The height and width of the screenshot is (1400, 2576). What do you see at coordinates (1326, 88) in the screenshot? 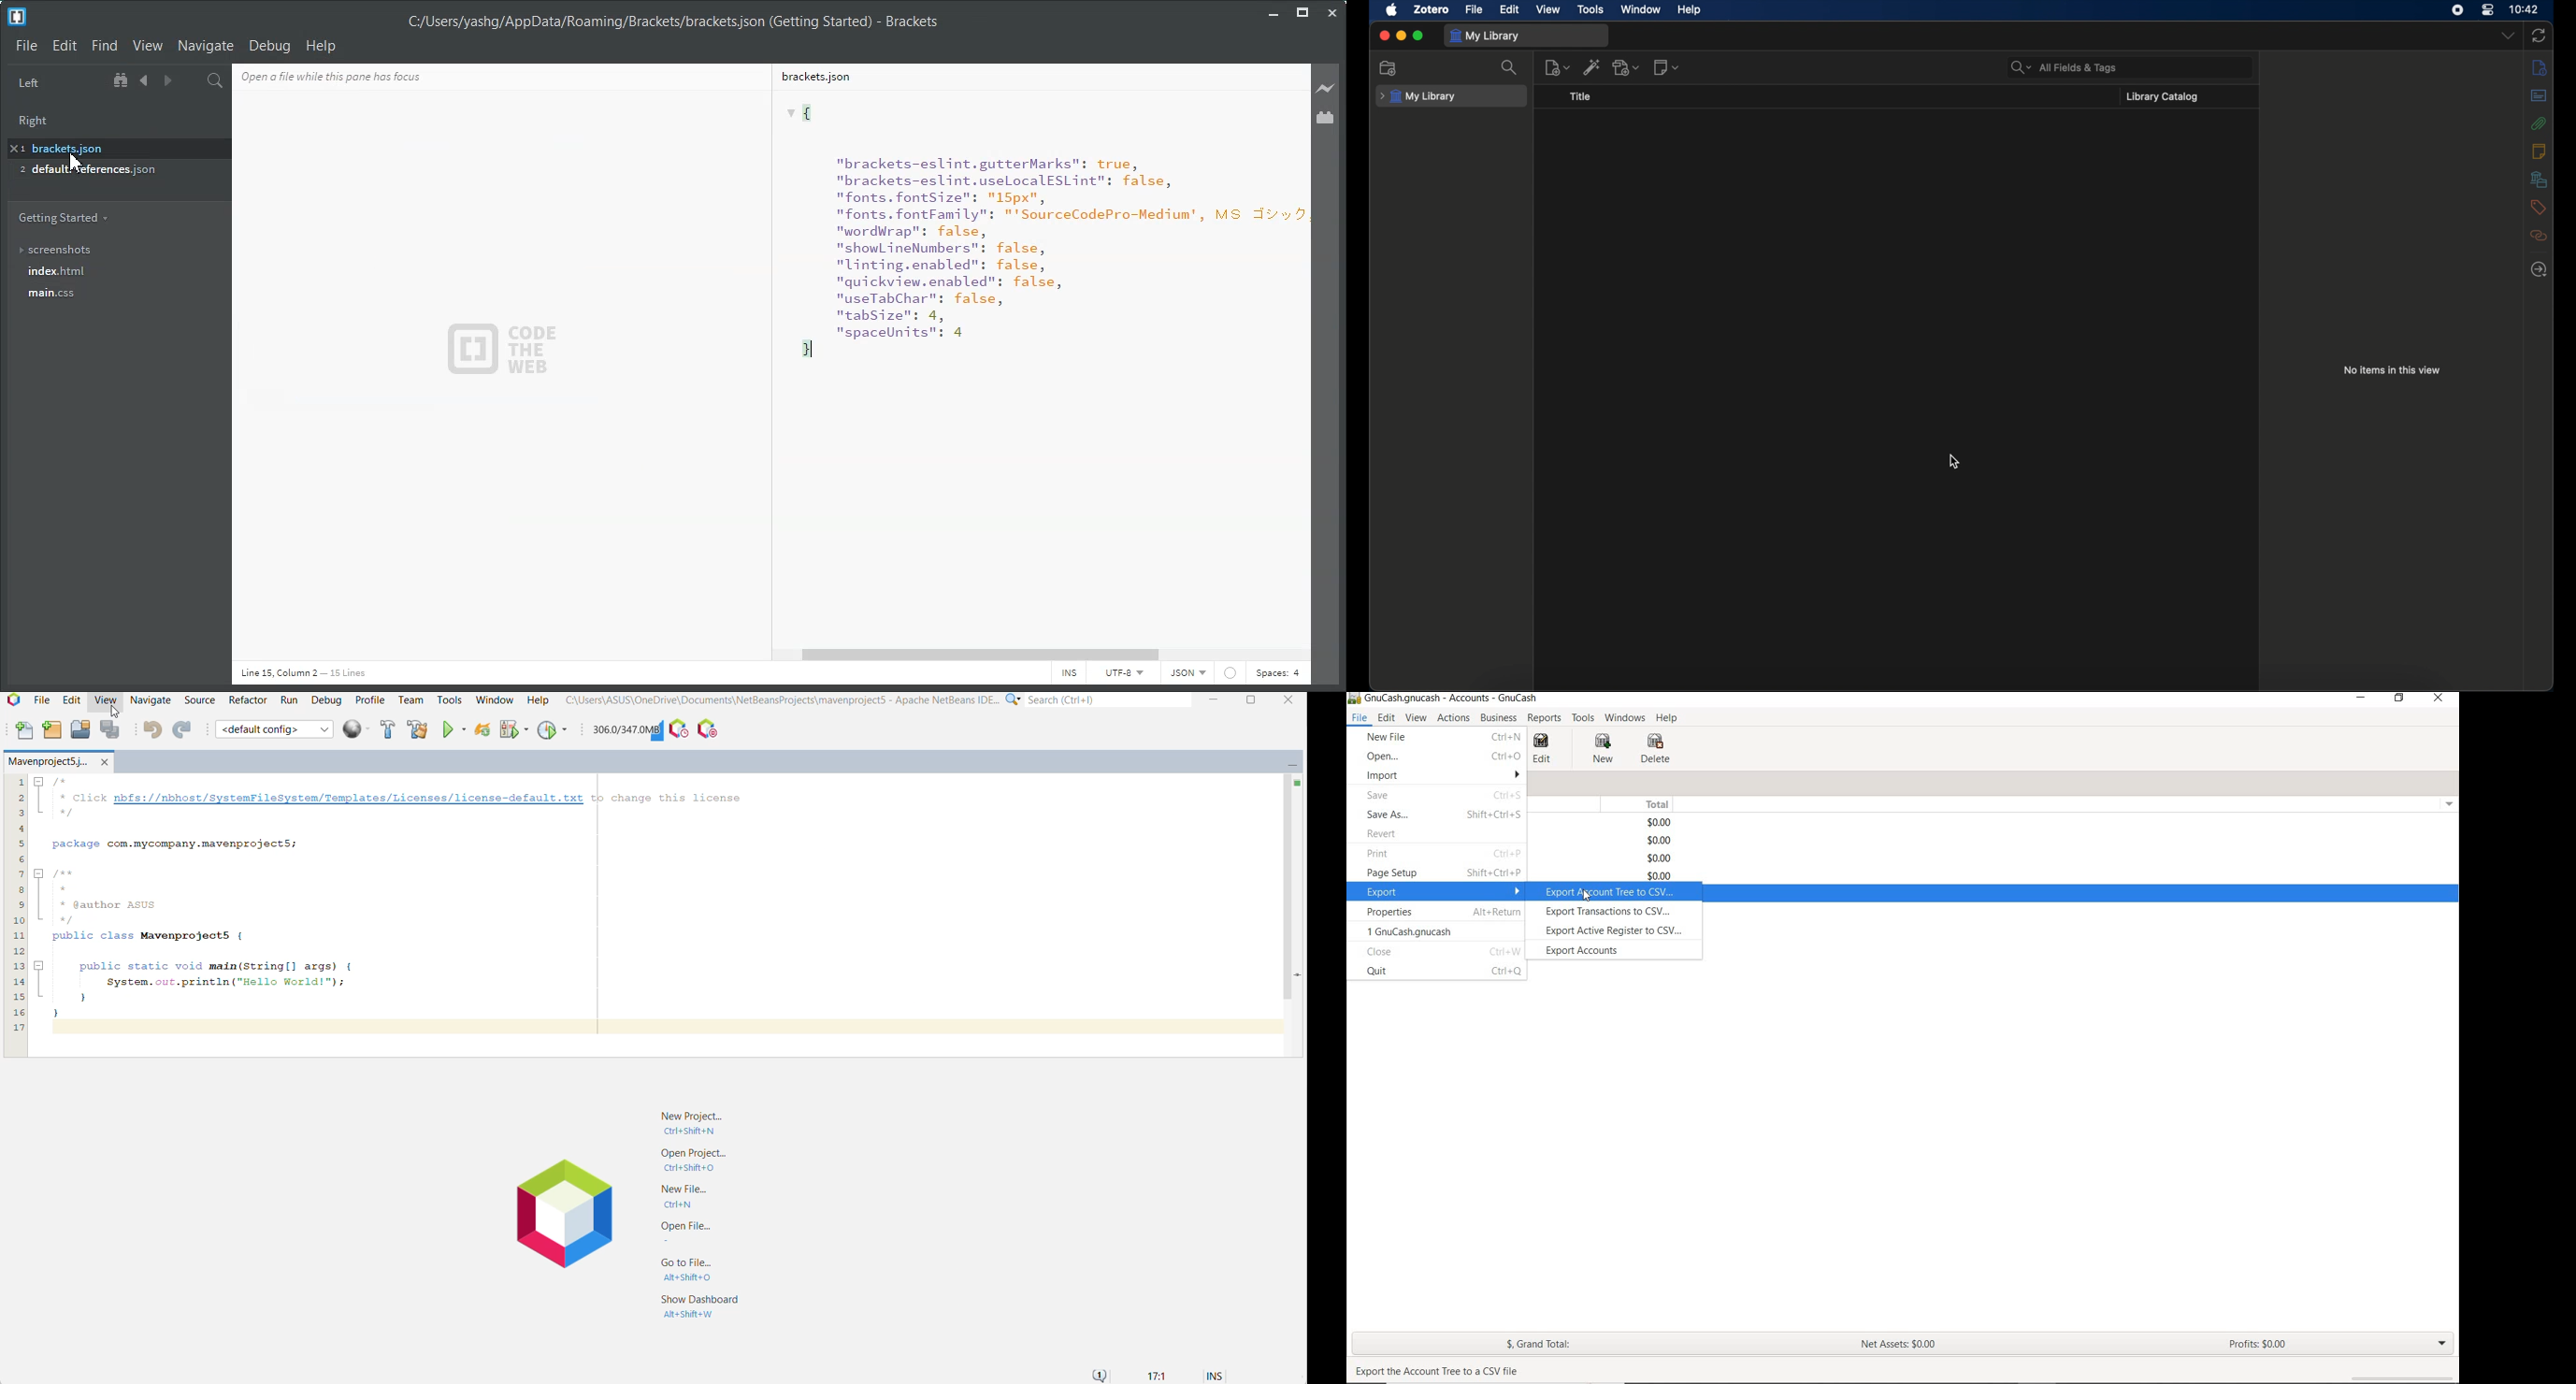
I see `Live Preview` at bounding box center [1326, 88].